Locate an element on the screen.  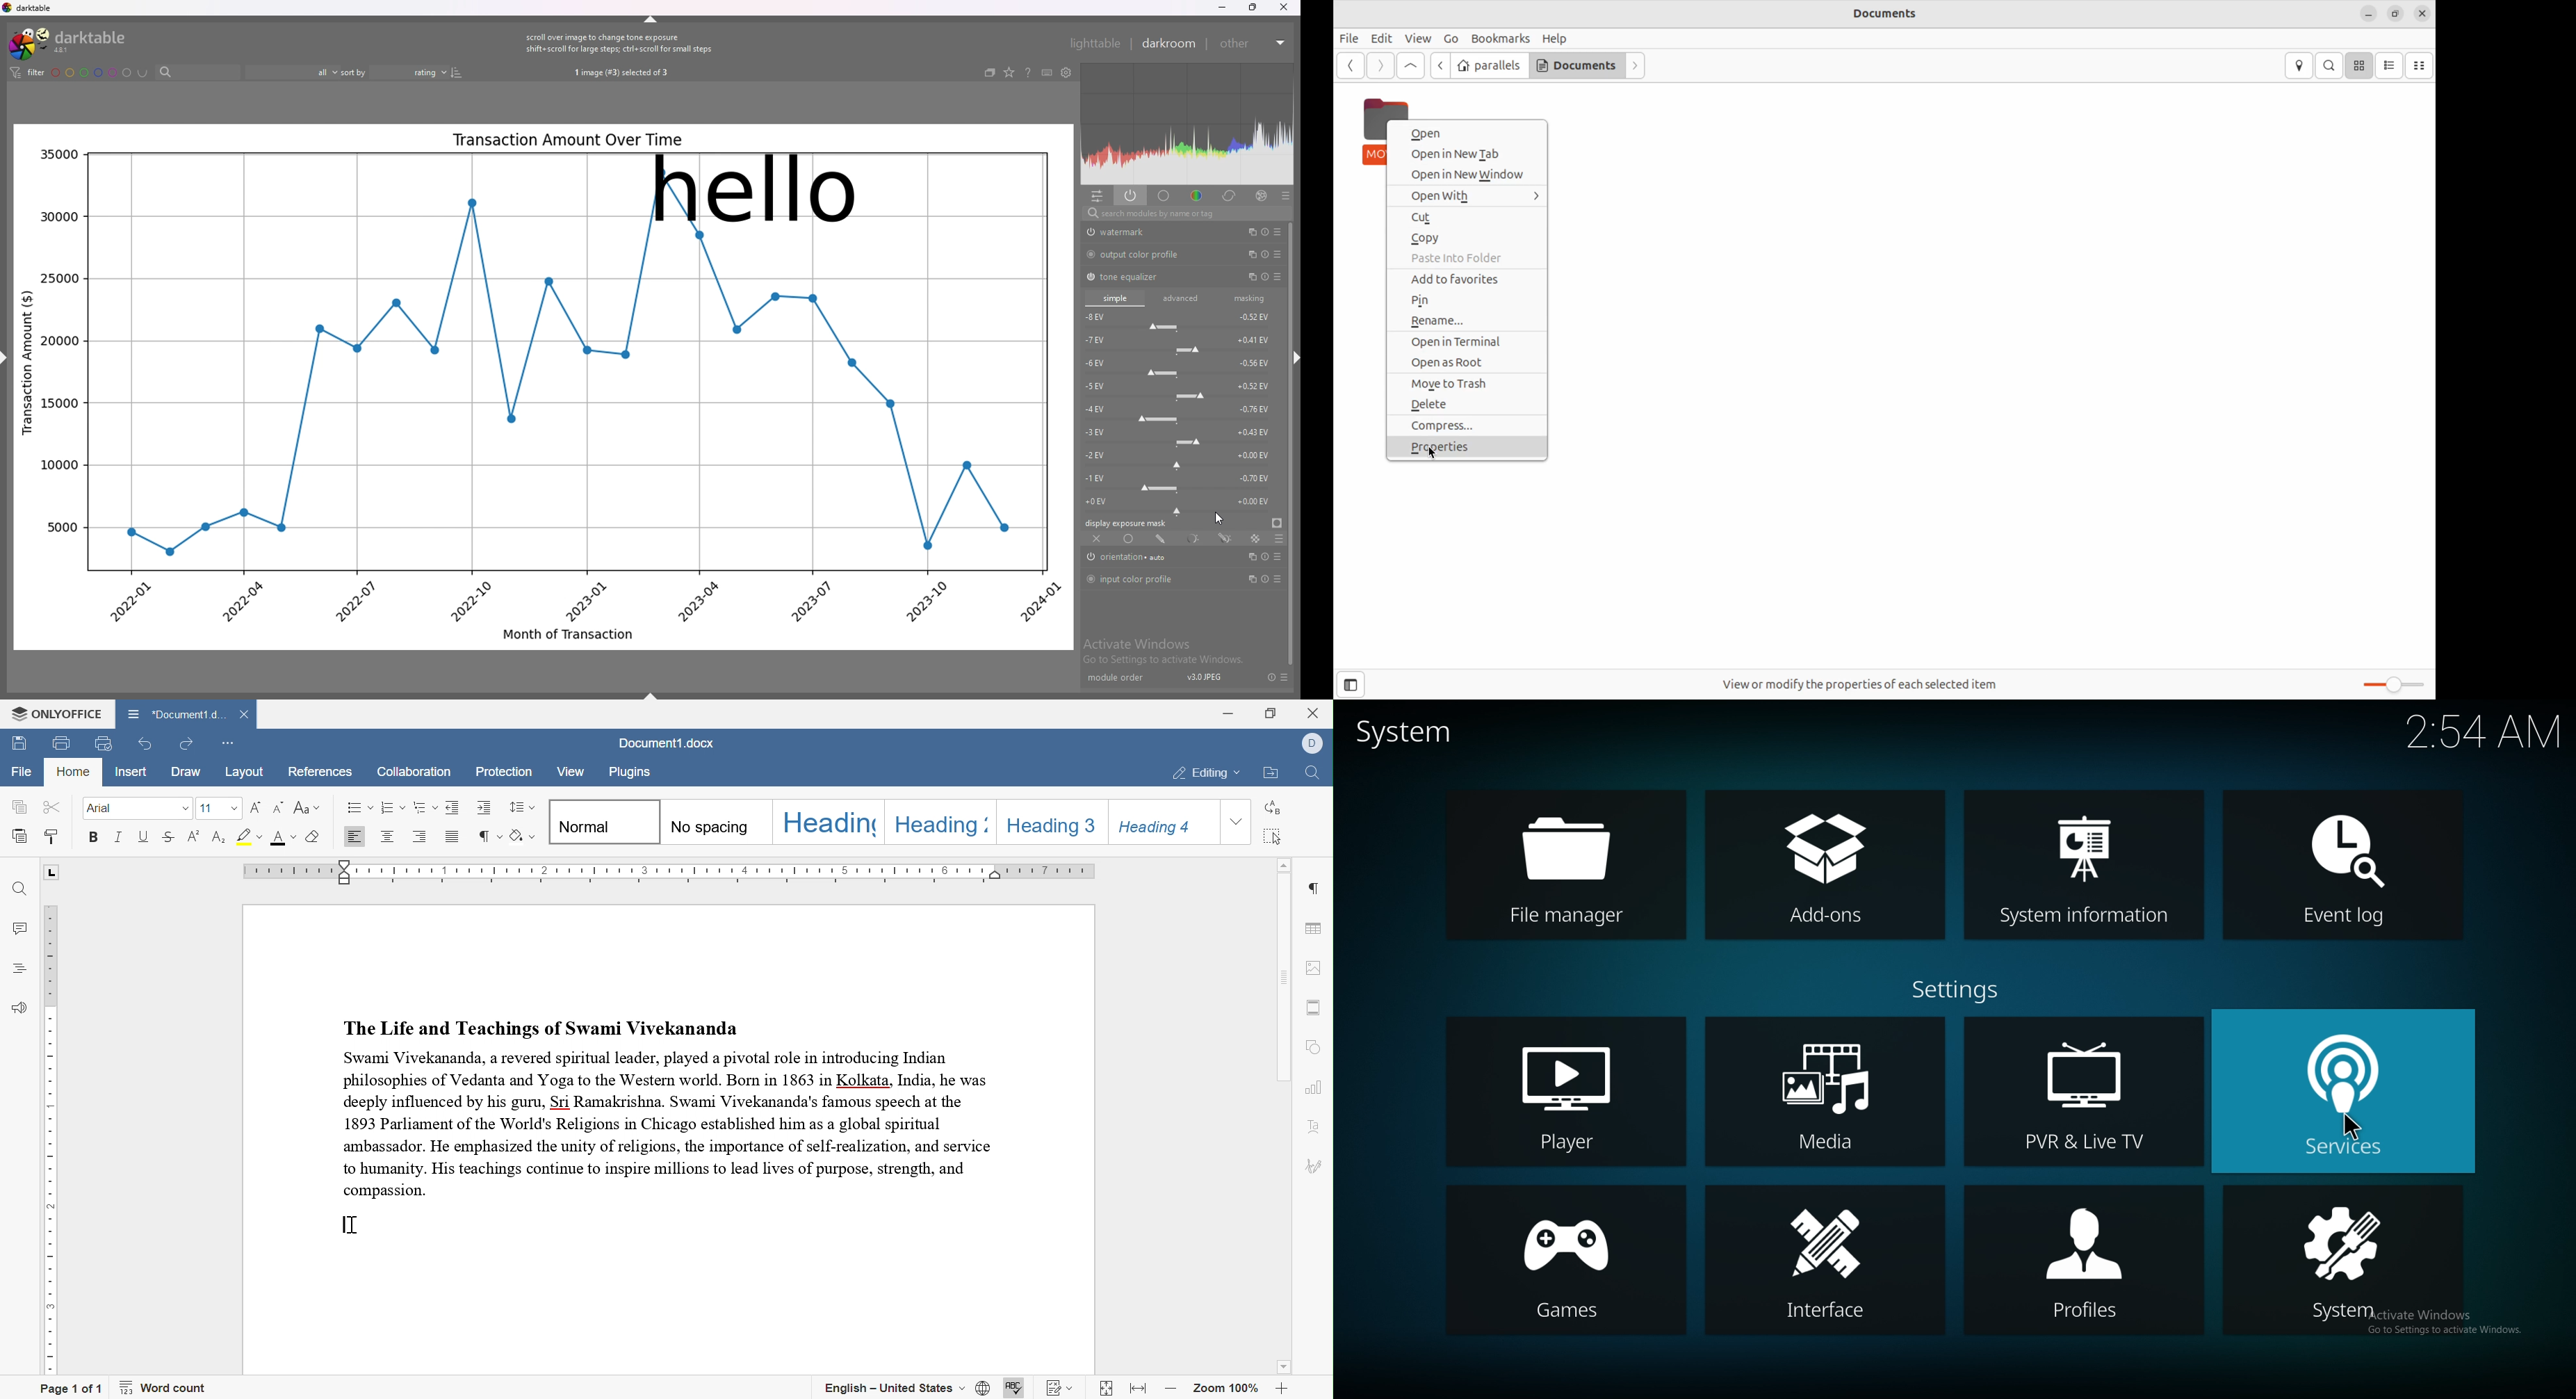
20000 is located at coordinates (59, 341).